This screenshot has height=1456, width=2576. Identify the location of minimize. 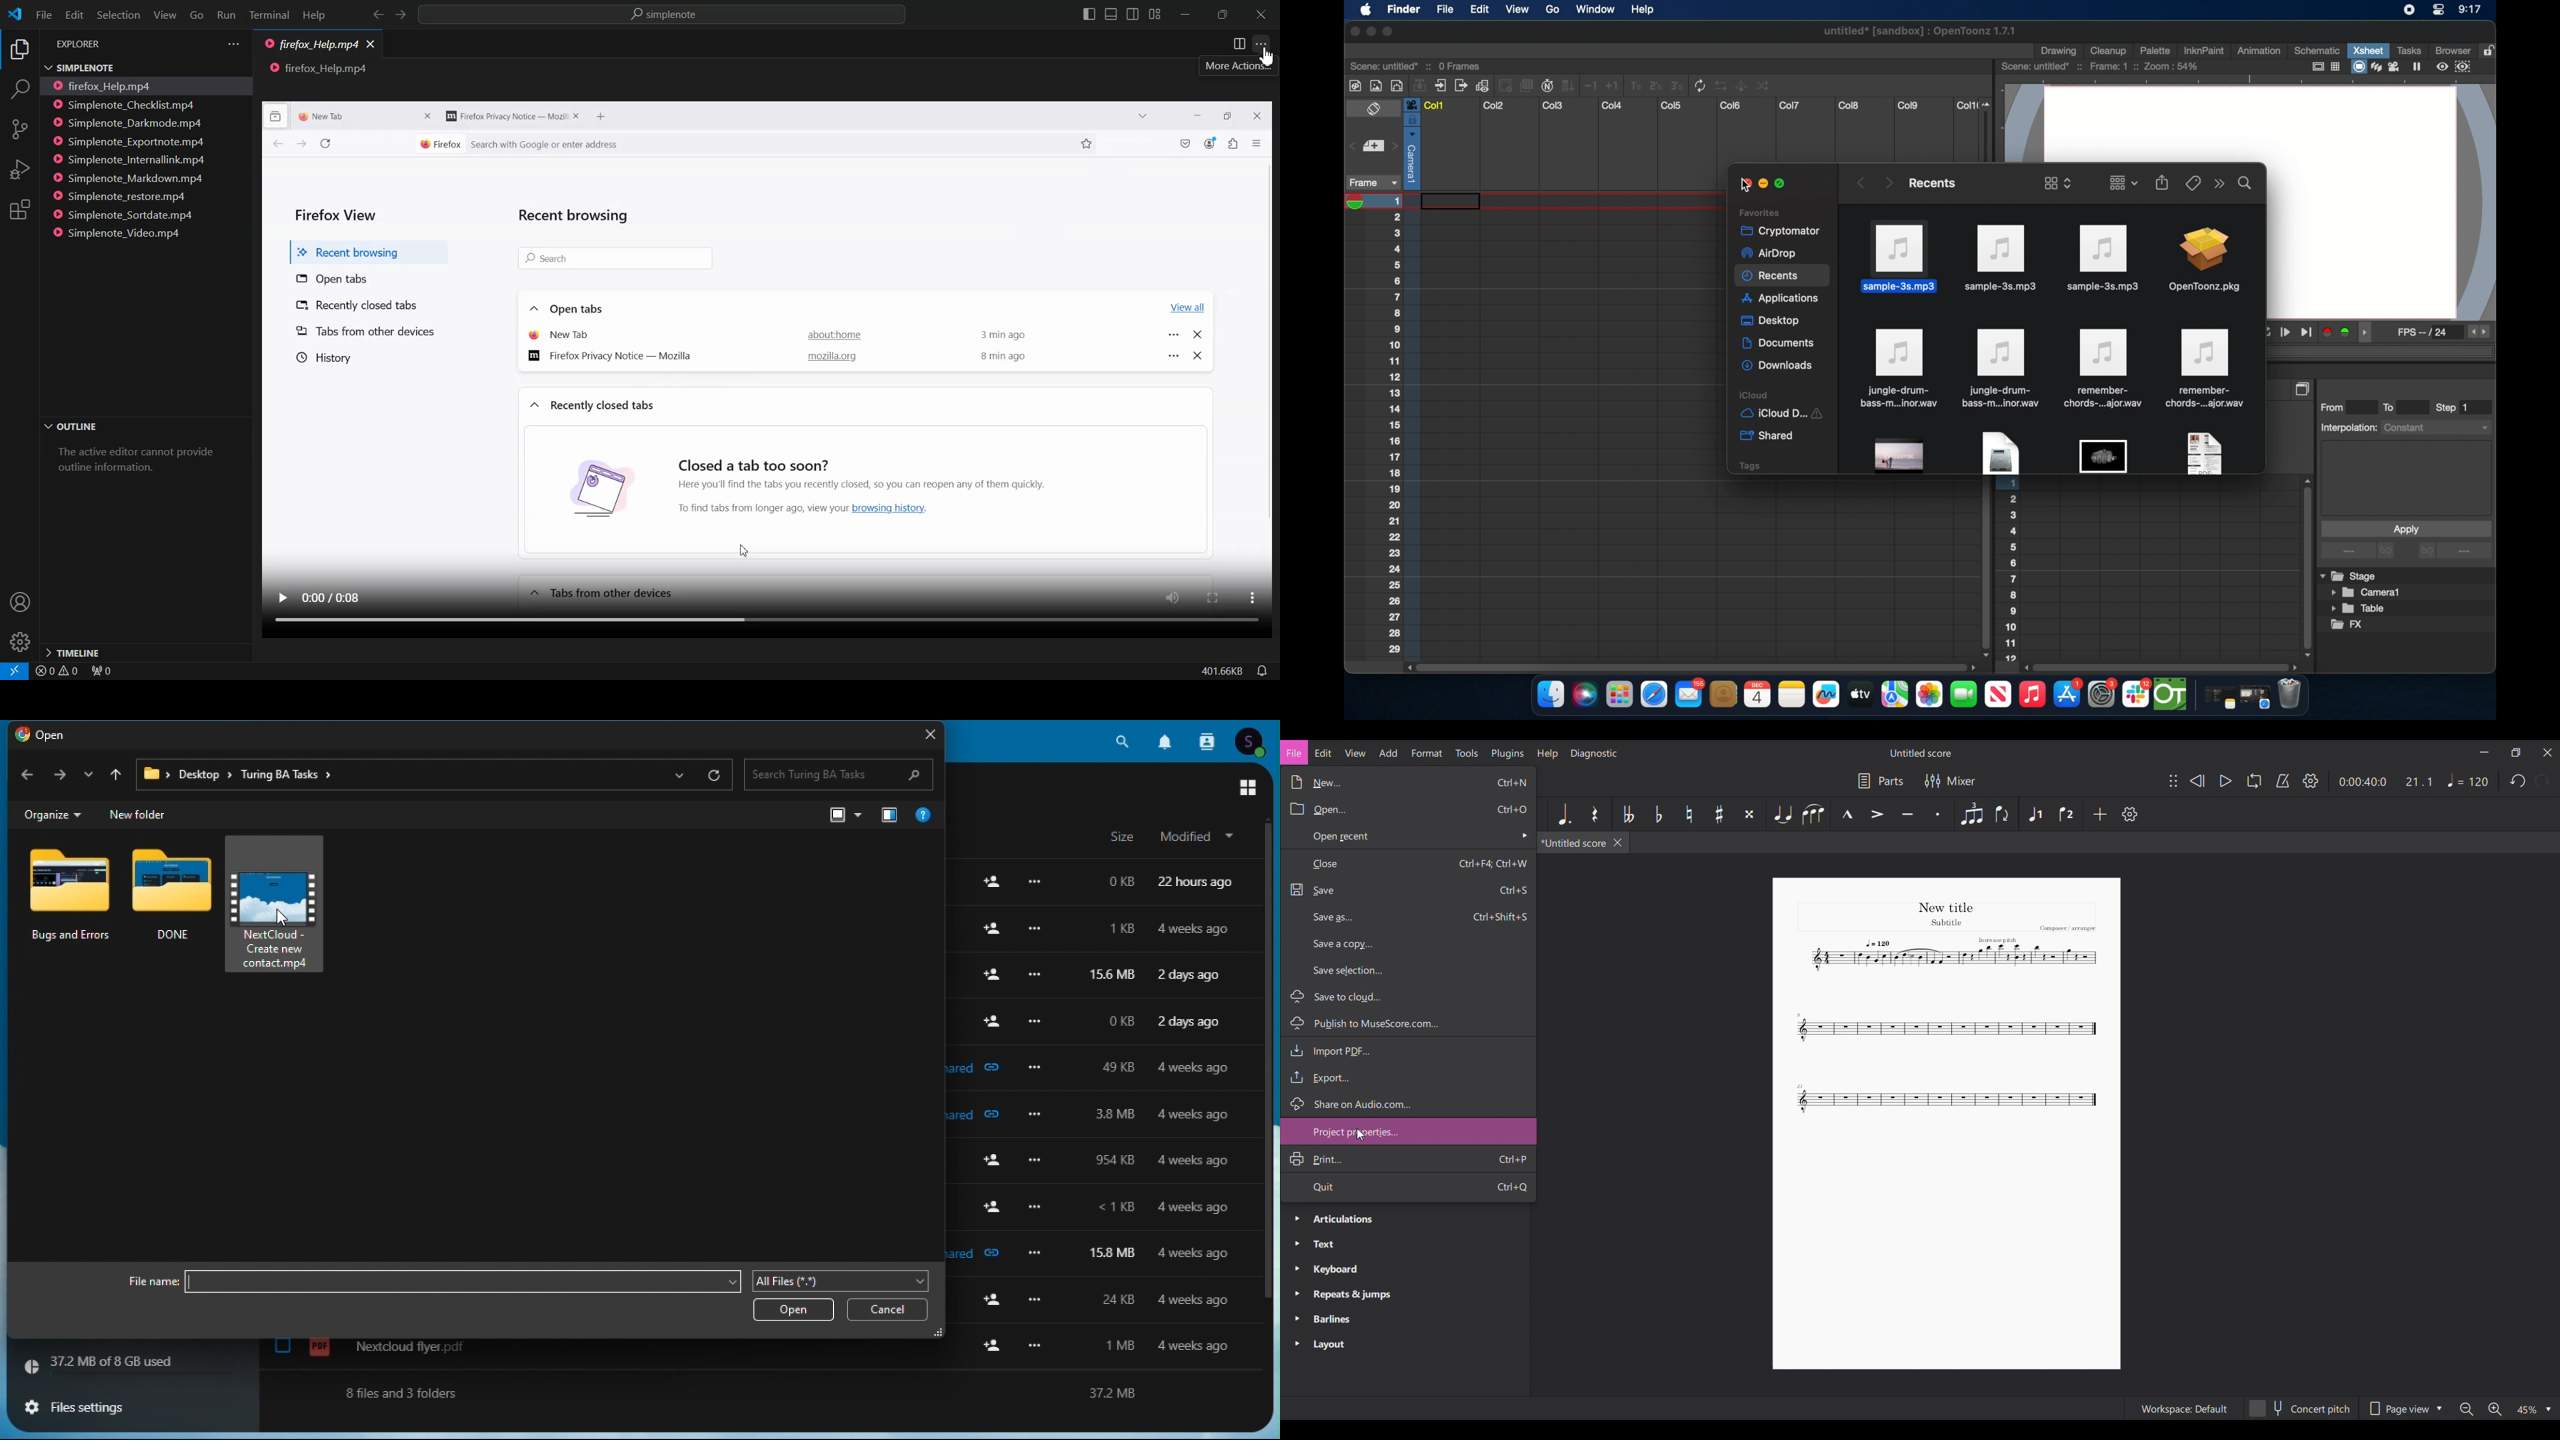
(1197, 115).